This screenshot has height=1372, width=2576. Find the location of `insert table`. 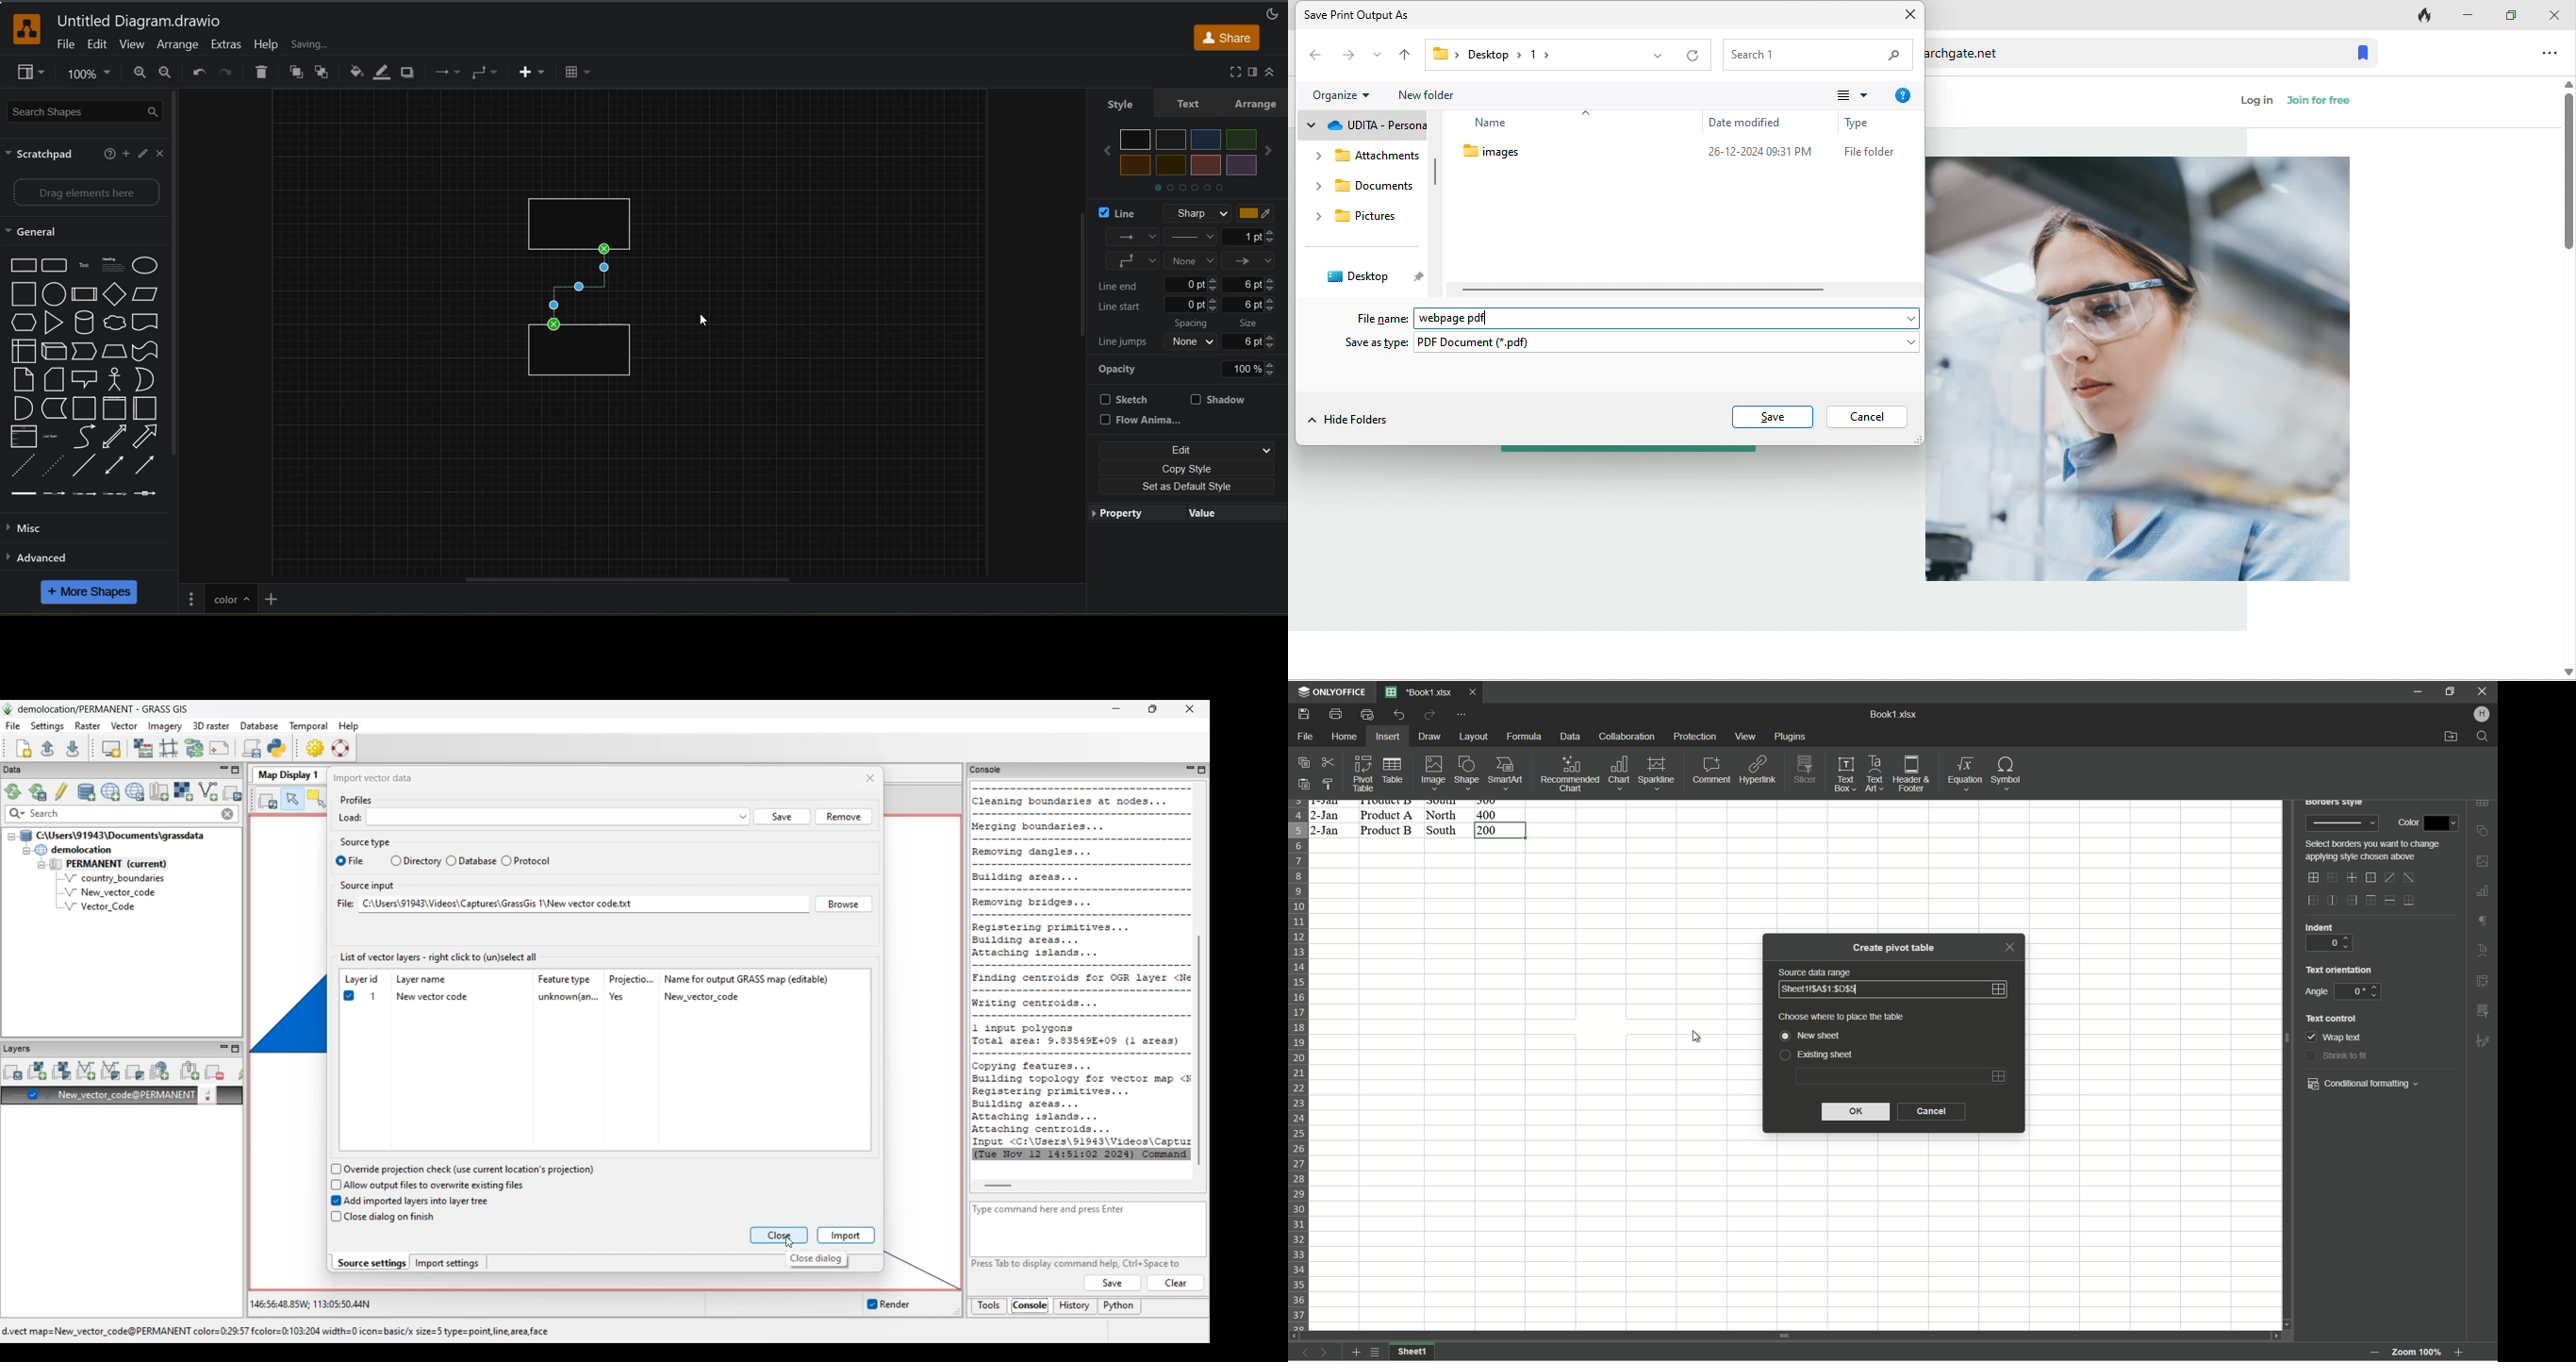

insert table is located at coordinates (2484, 802).